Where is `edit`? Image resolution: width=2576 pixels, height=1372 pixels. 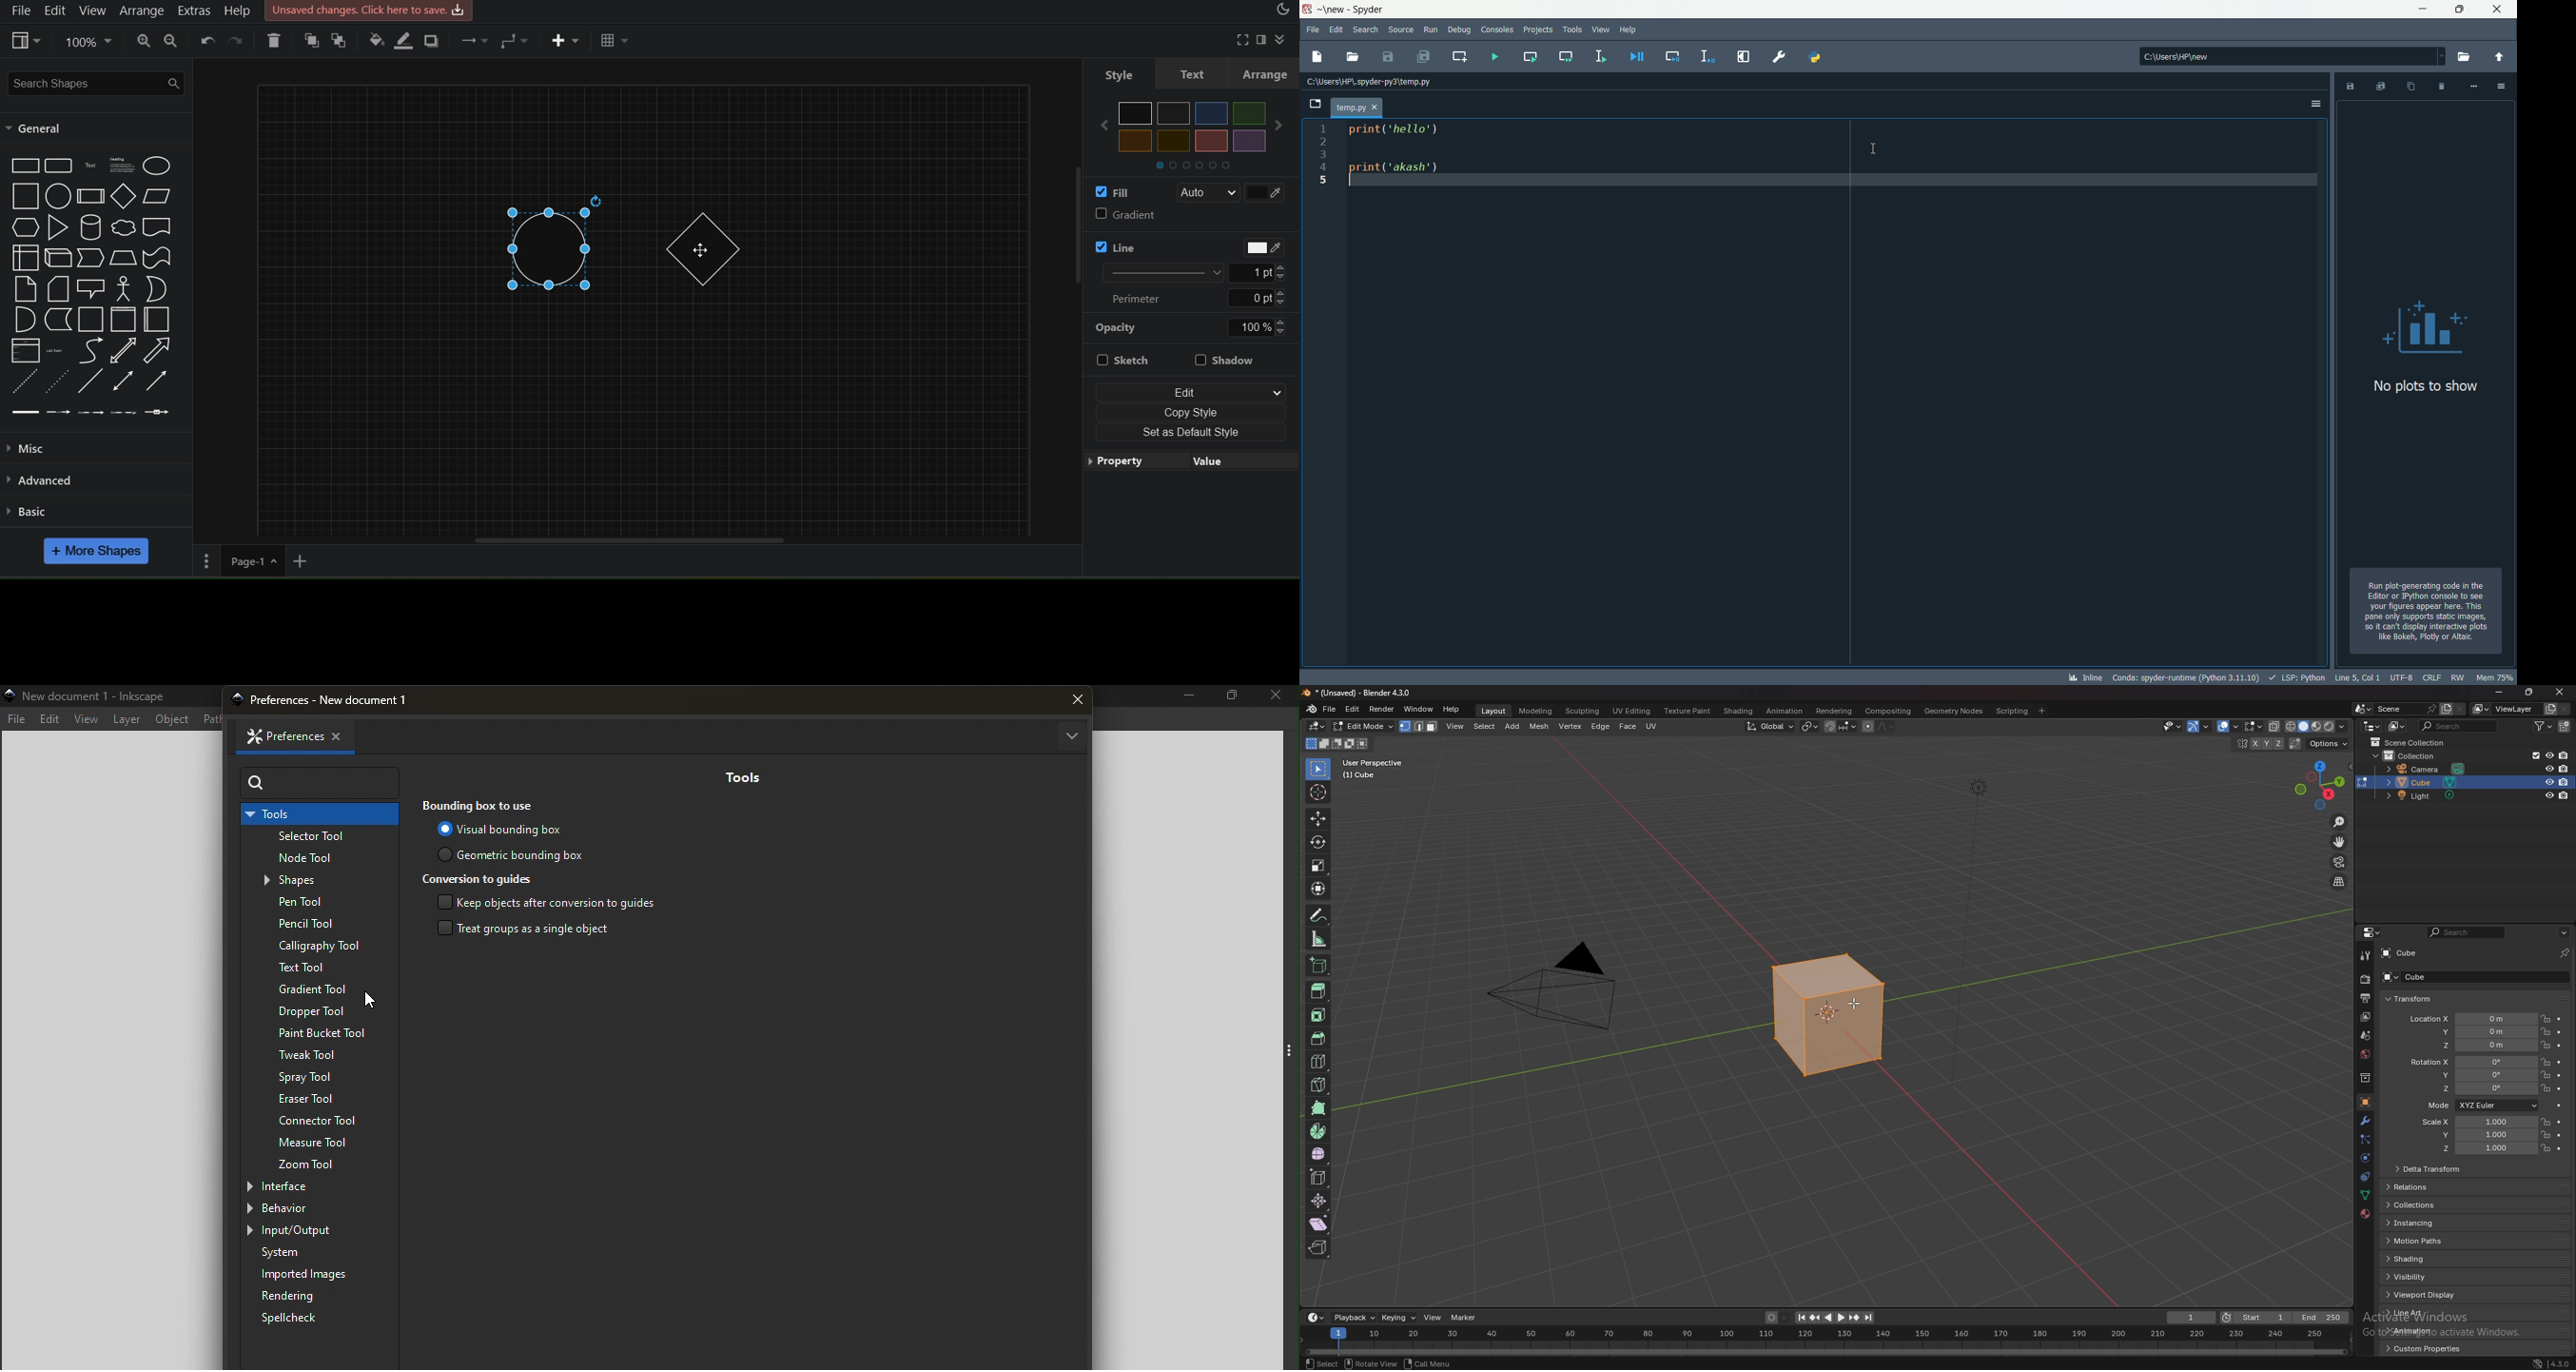 edit is located at coordinates (1186, 391).